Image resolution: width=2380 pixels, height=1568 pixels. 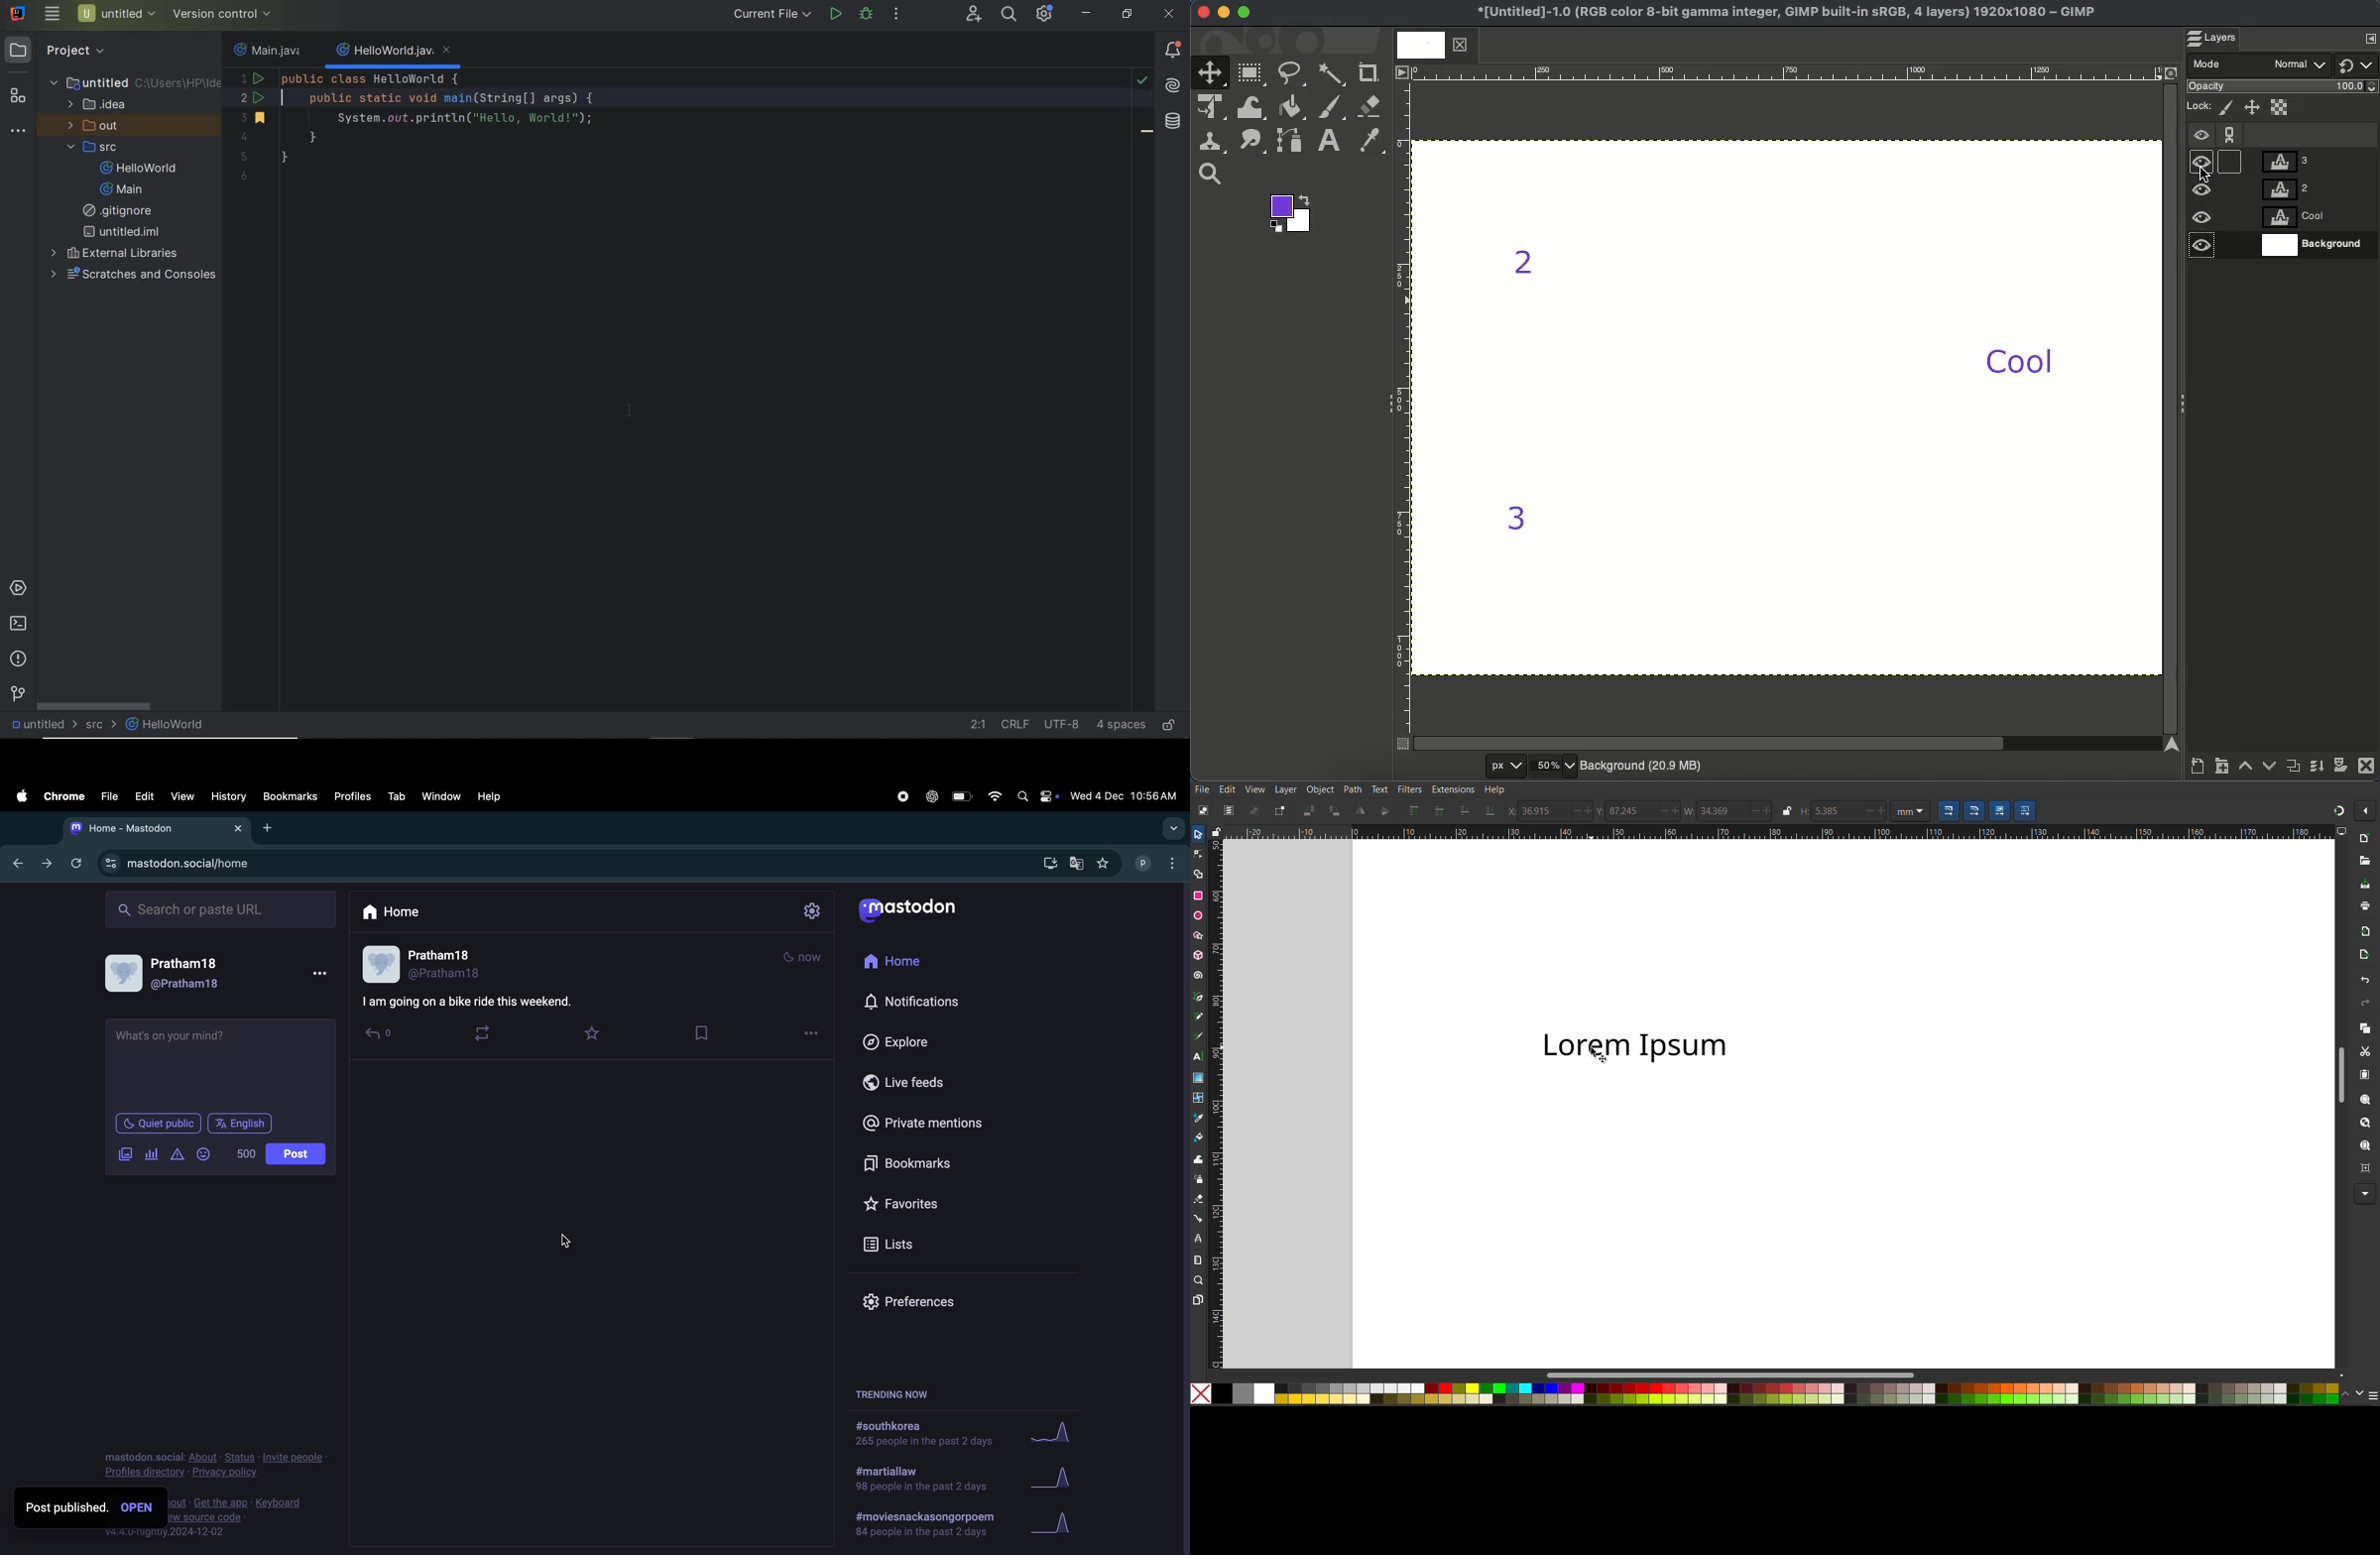 What do you see at coordinates (391, 911) in the screenshot?
I see `Home` at bounding box center [391, 911].